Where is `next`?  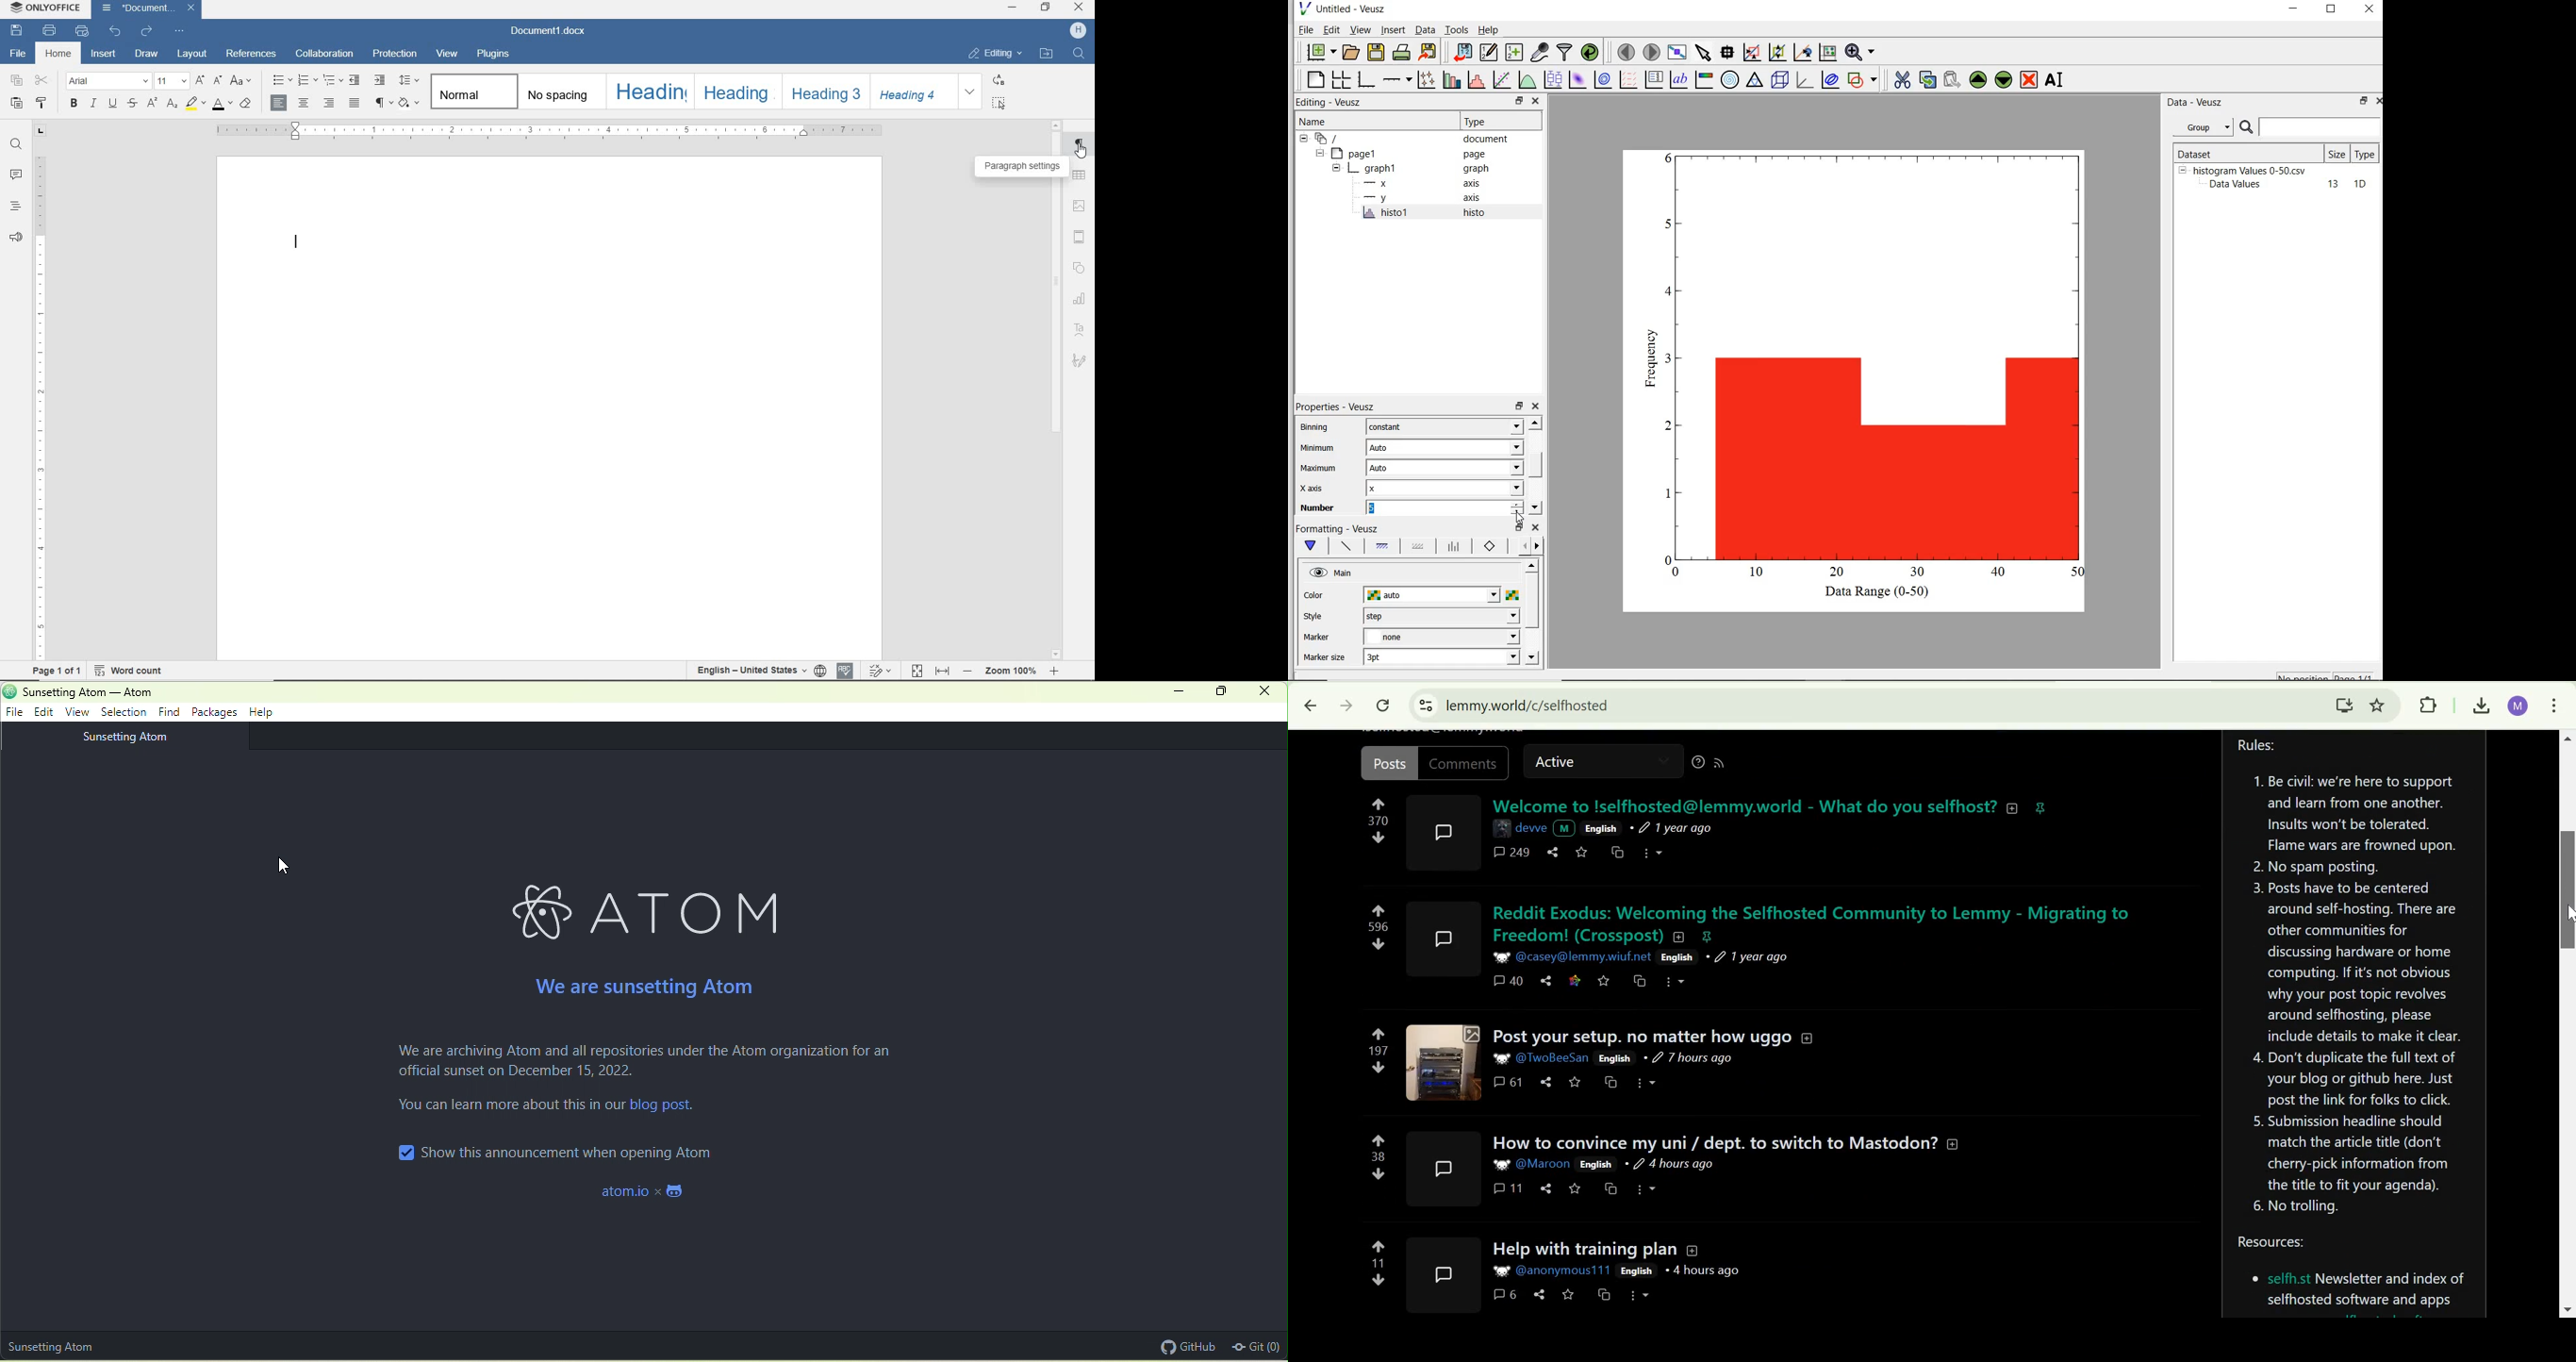 next is located at coordinates (1537, 547).